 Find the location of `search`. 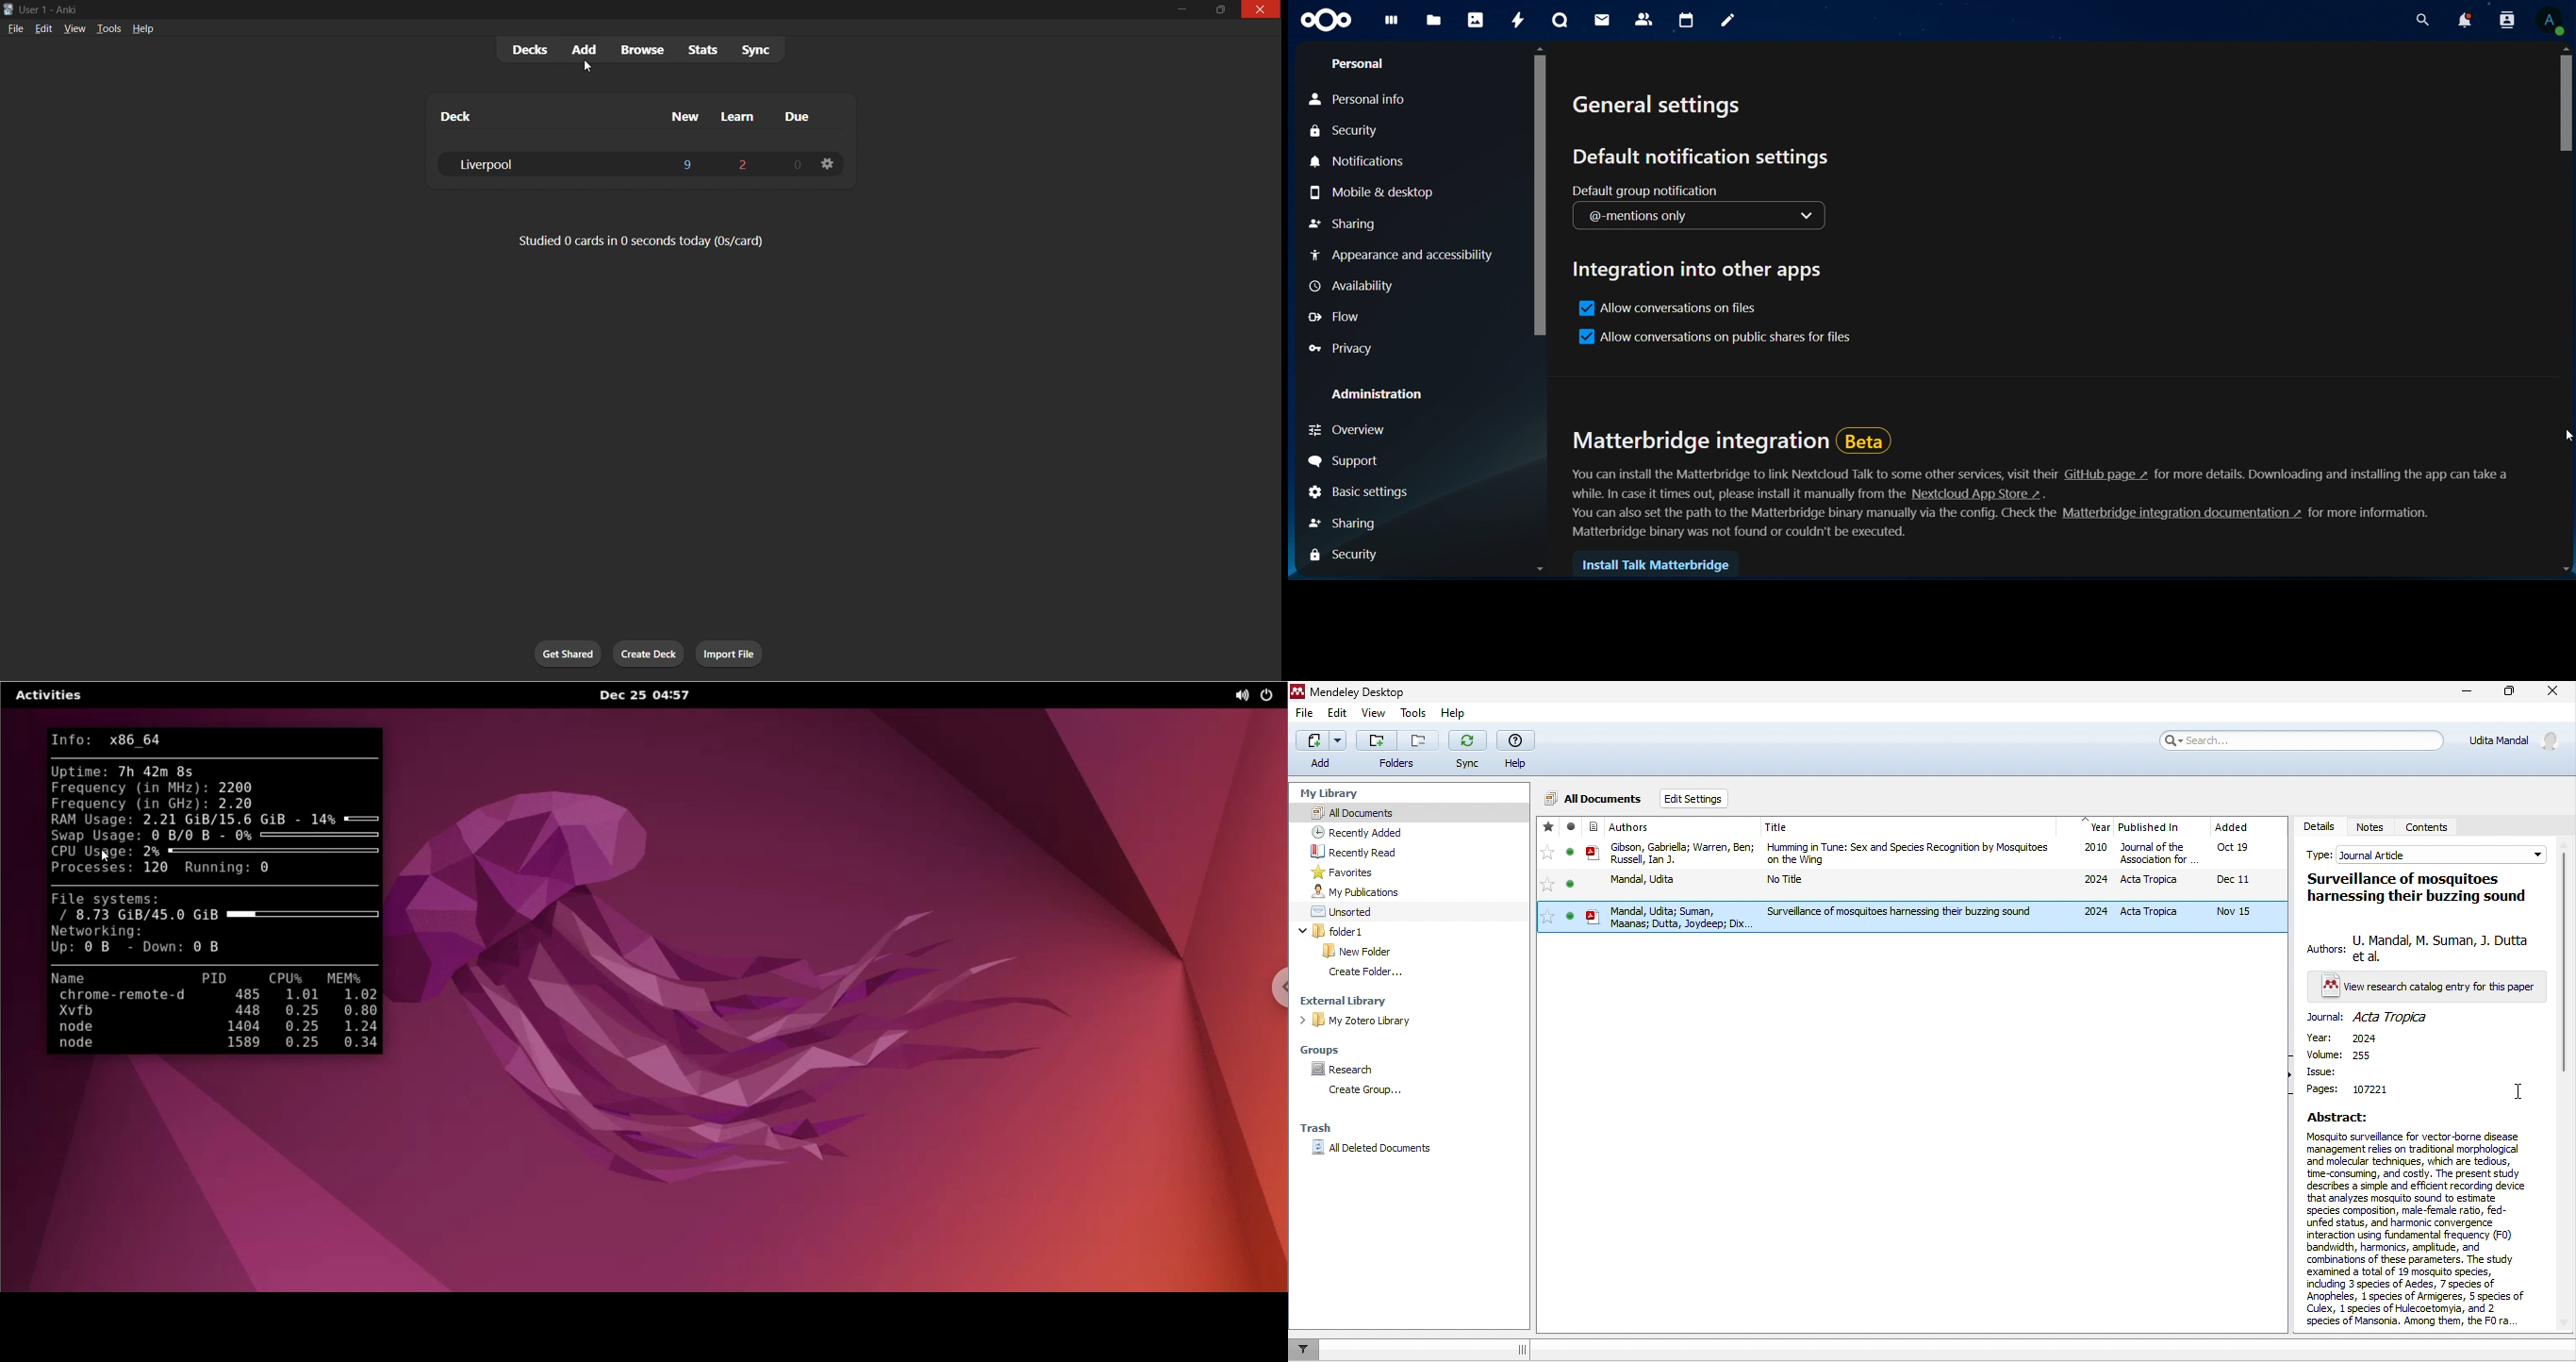

search is located at coordinates (2423, 20).